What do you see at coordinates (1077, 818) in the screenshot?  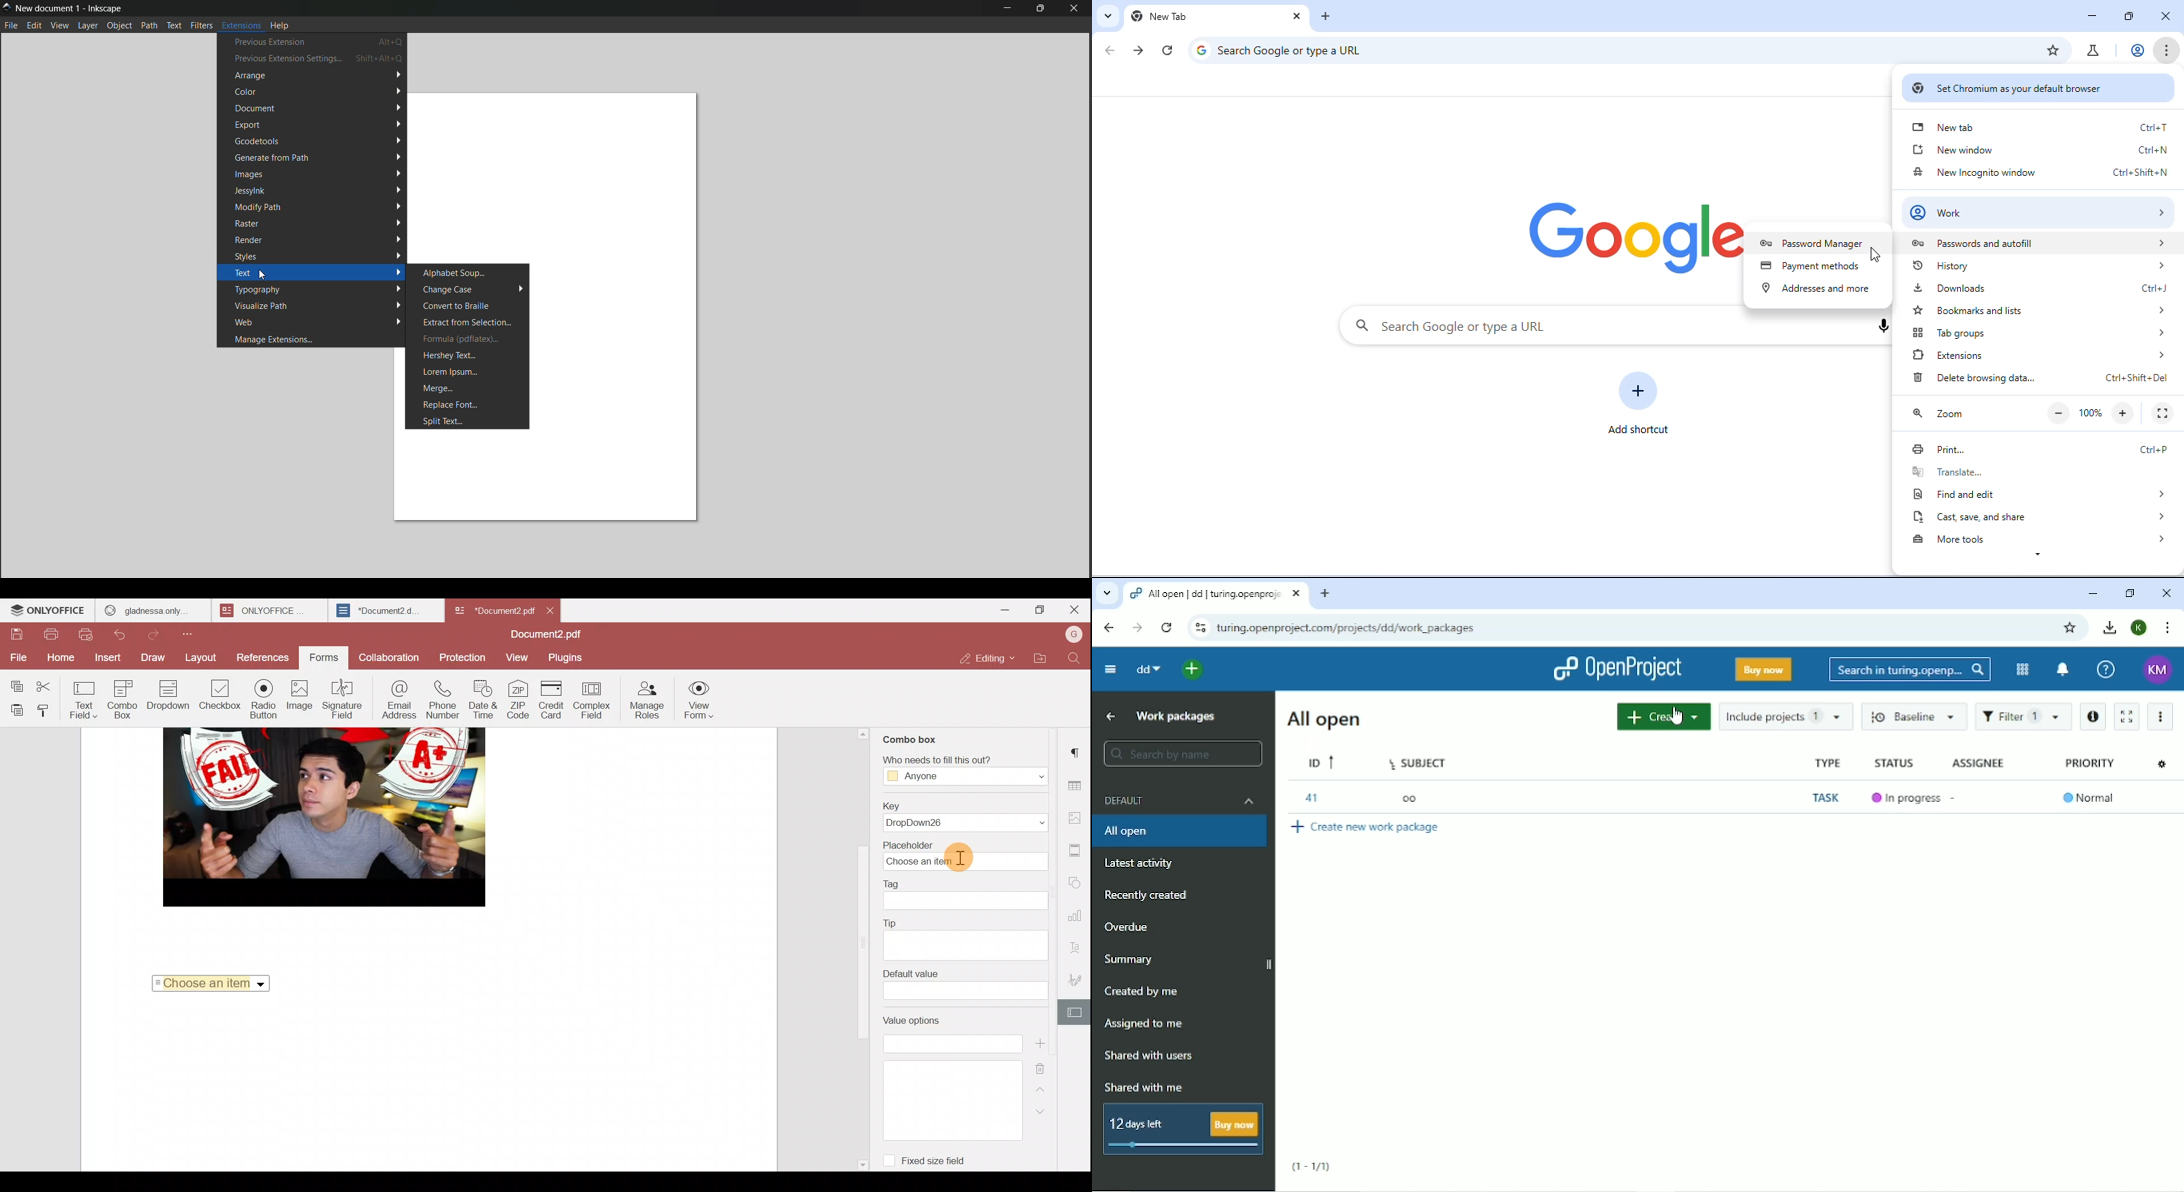 I see `Image settings` at bounding box center [1077, 818].